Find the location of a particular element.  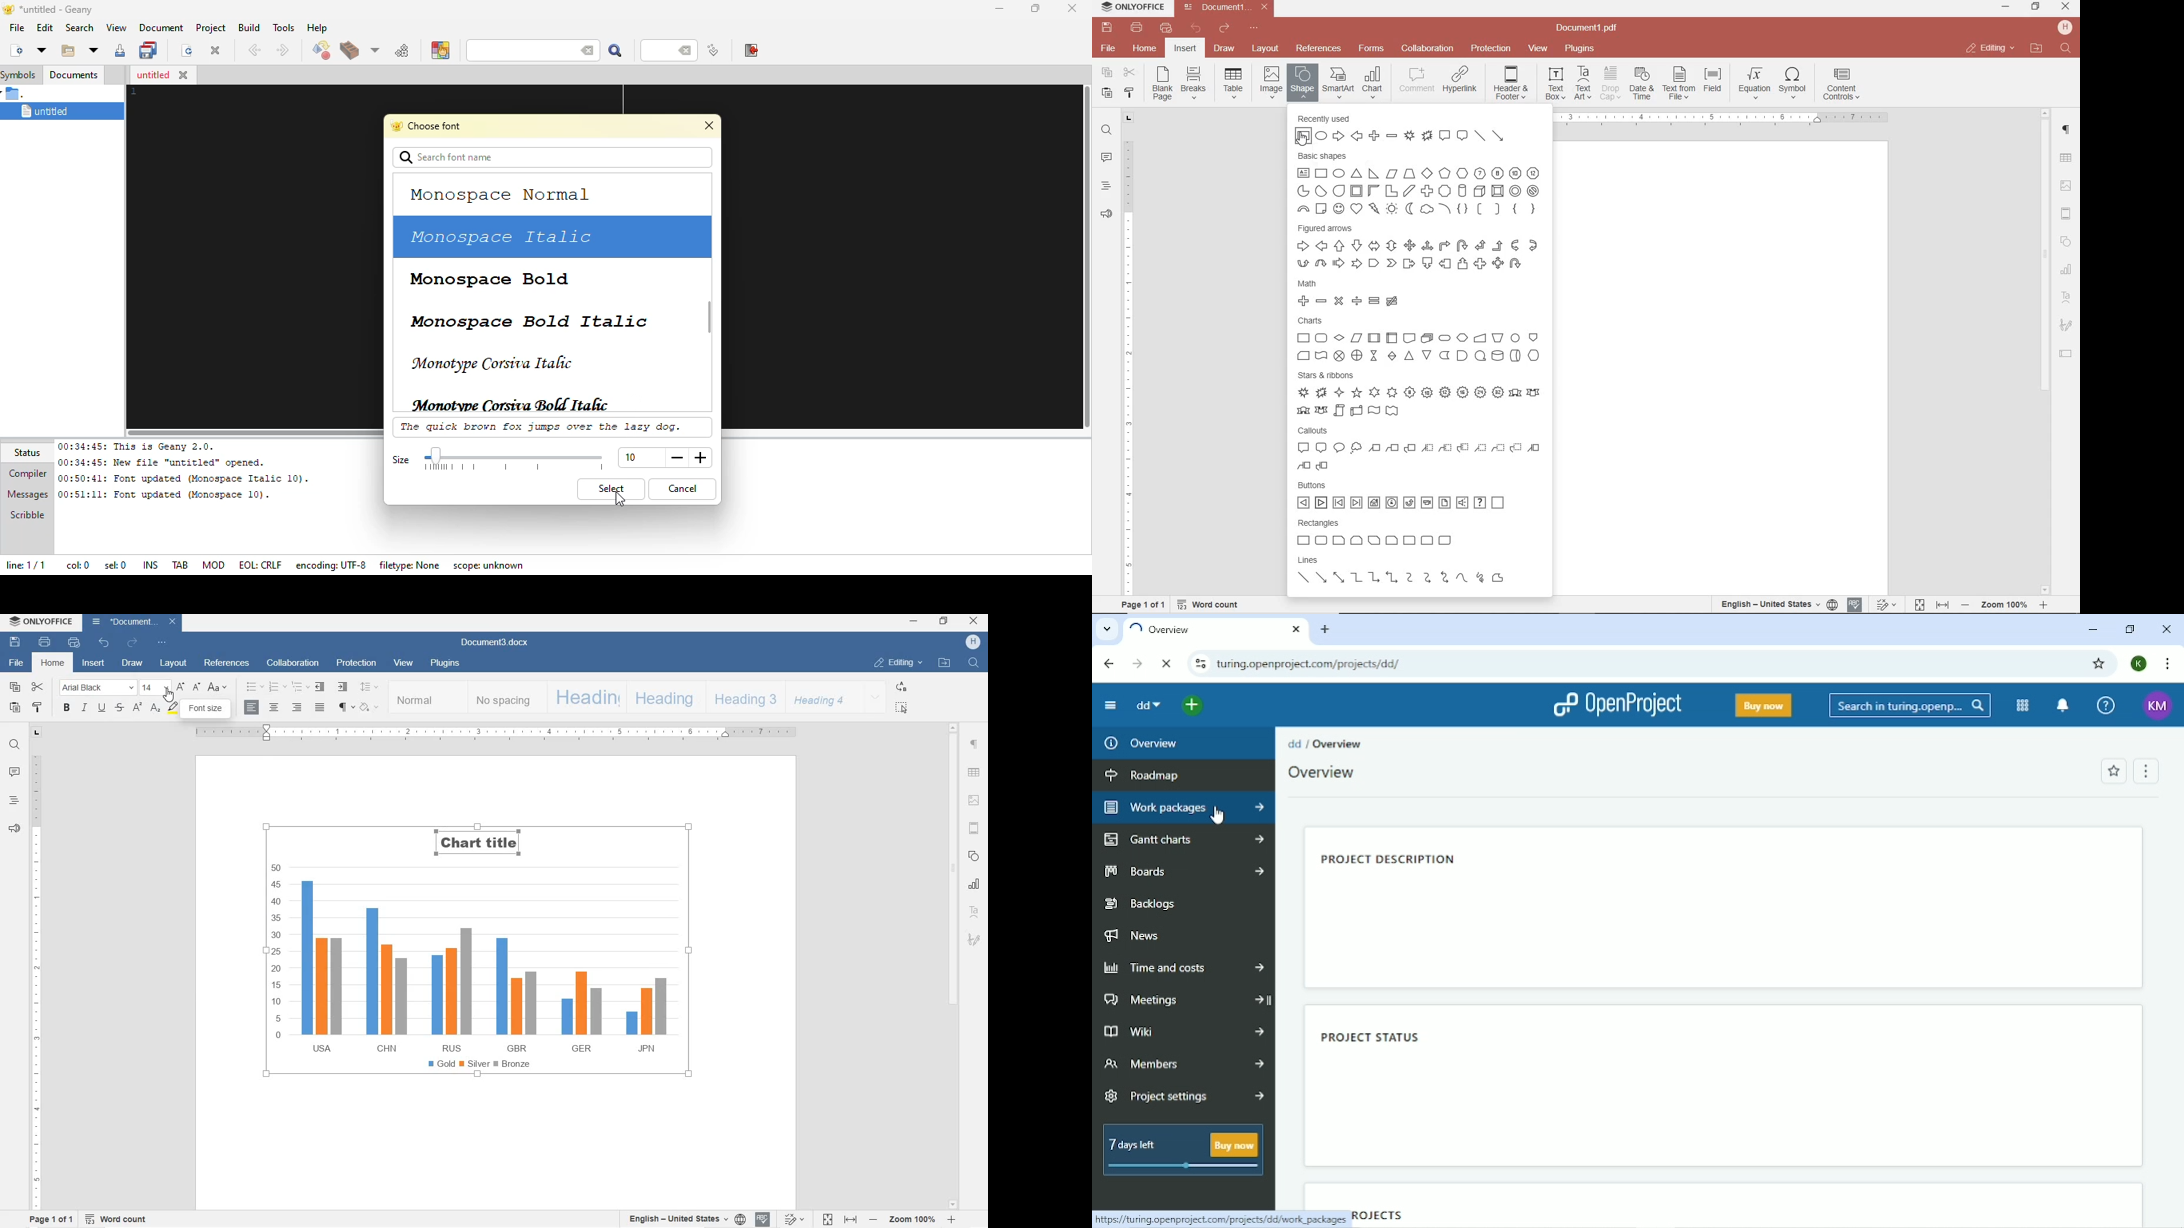

PARAGRAPH LINE SPACING is located at coordinates (369, 688).